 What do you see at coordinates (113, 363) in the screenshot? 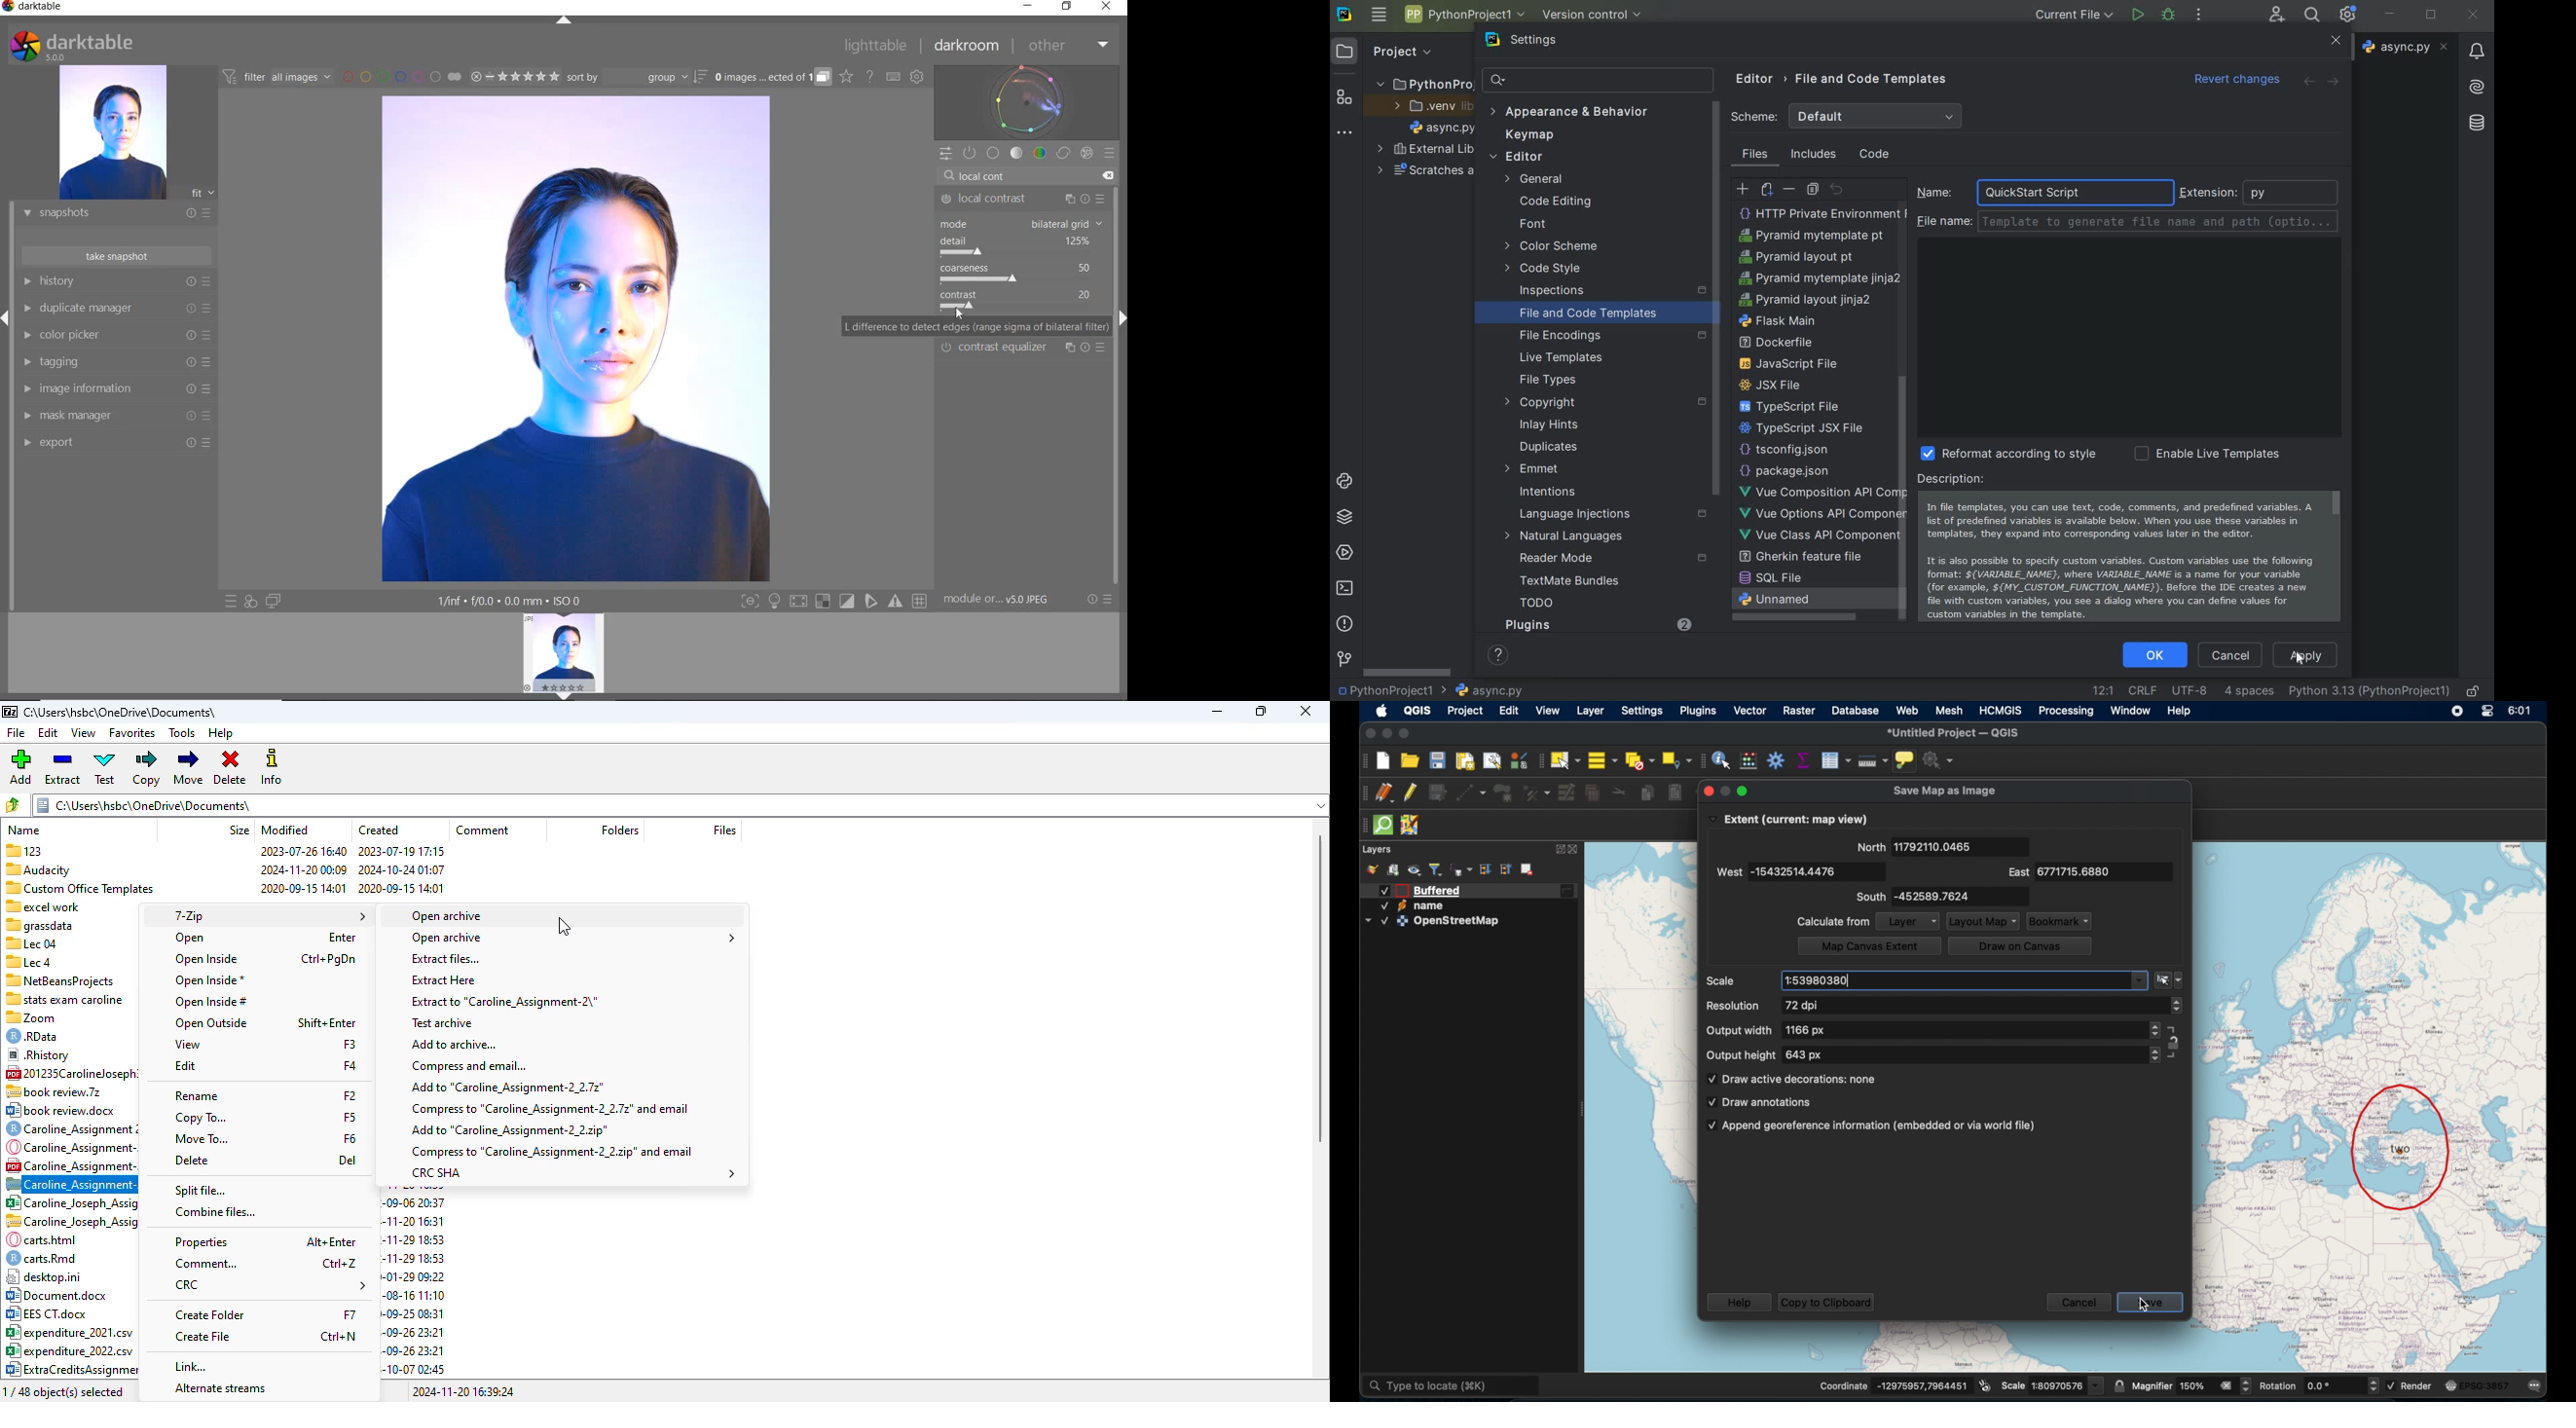
I see `TAGGING` at bounding box center [113, 363].